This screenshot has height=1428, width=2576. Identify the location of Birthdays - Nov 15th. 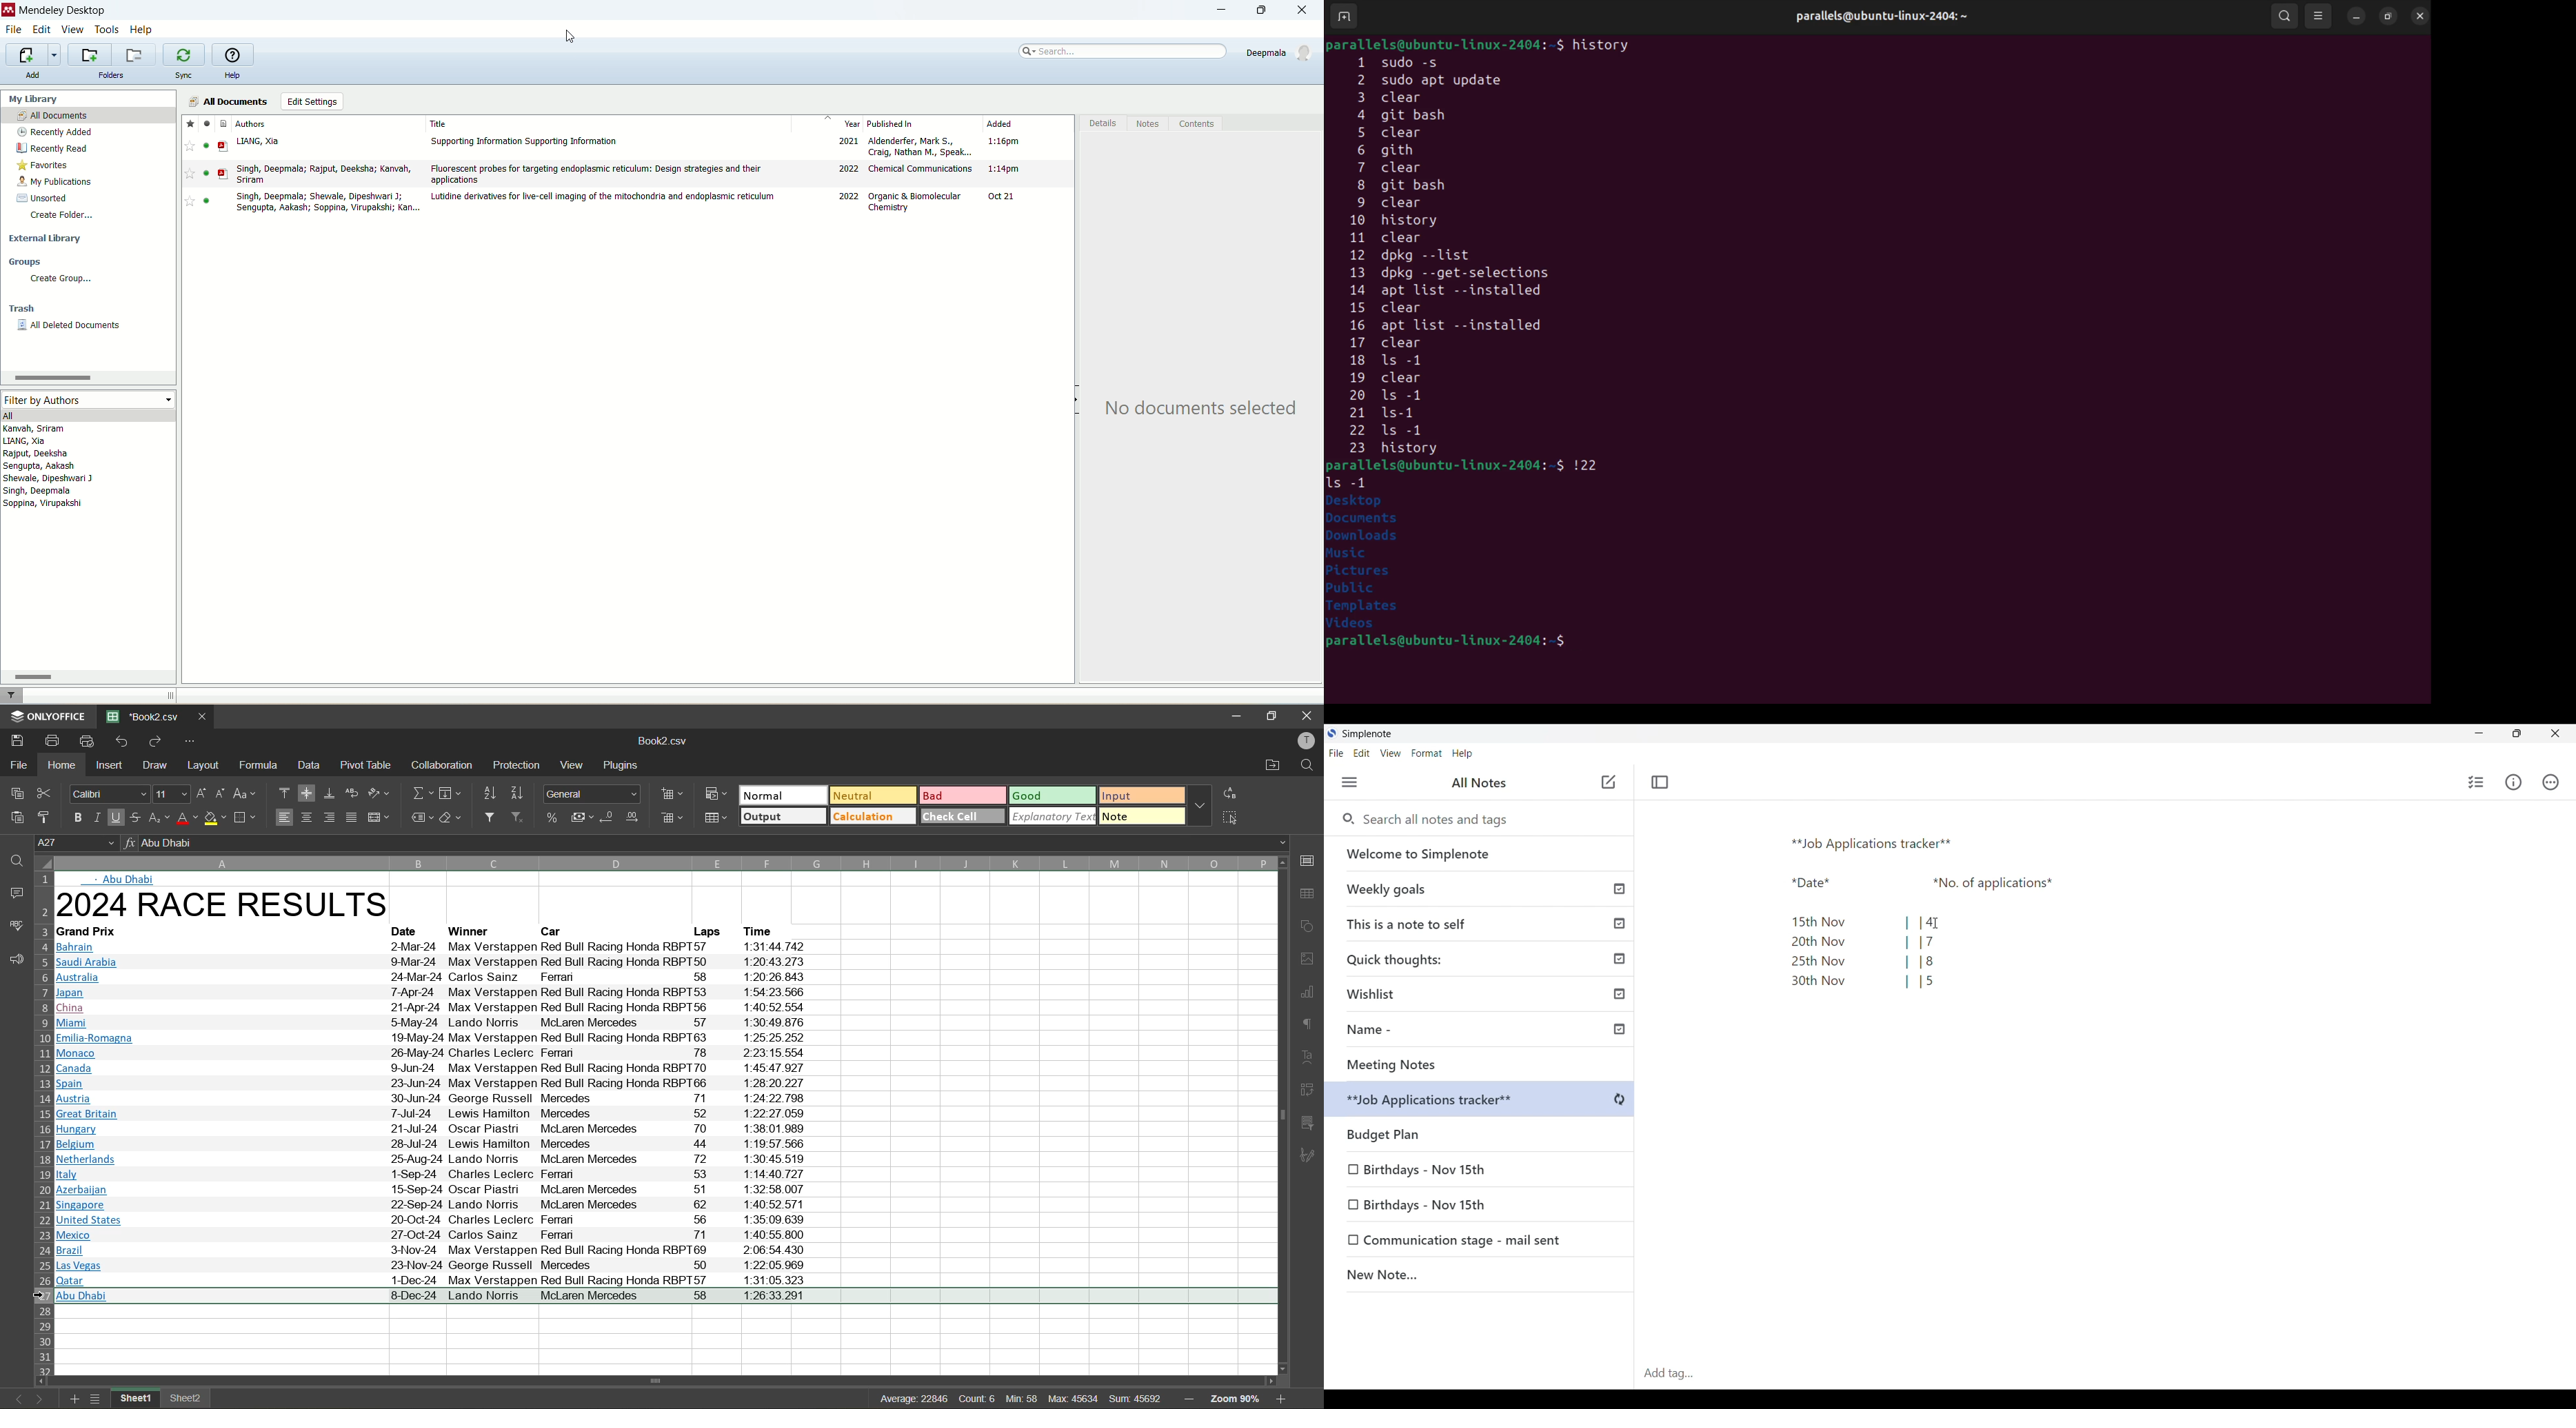
(1449, 1203).